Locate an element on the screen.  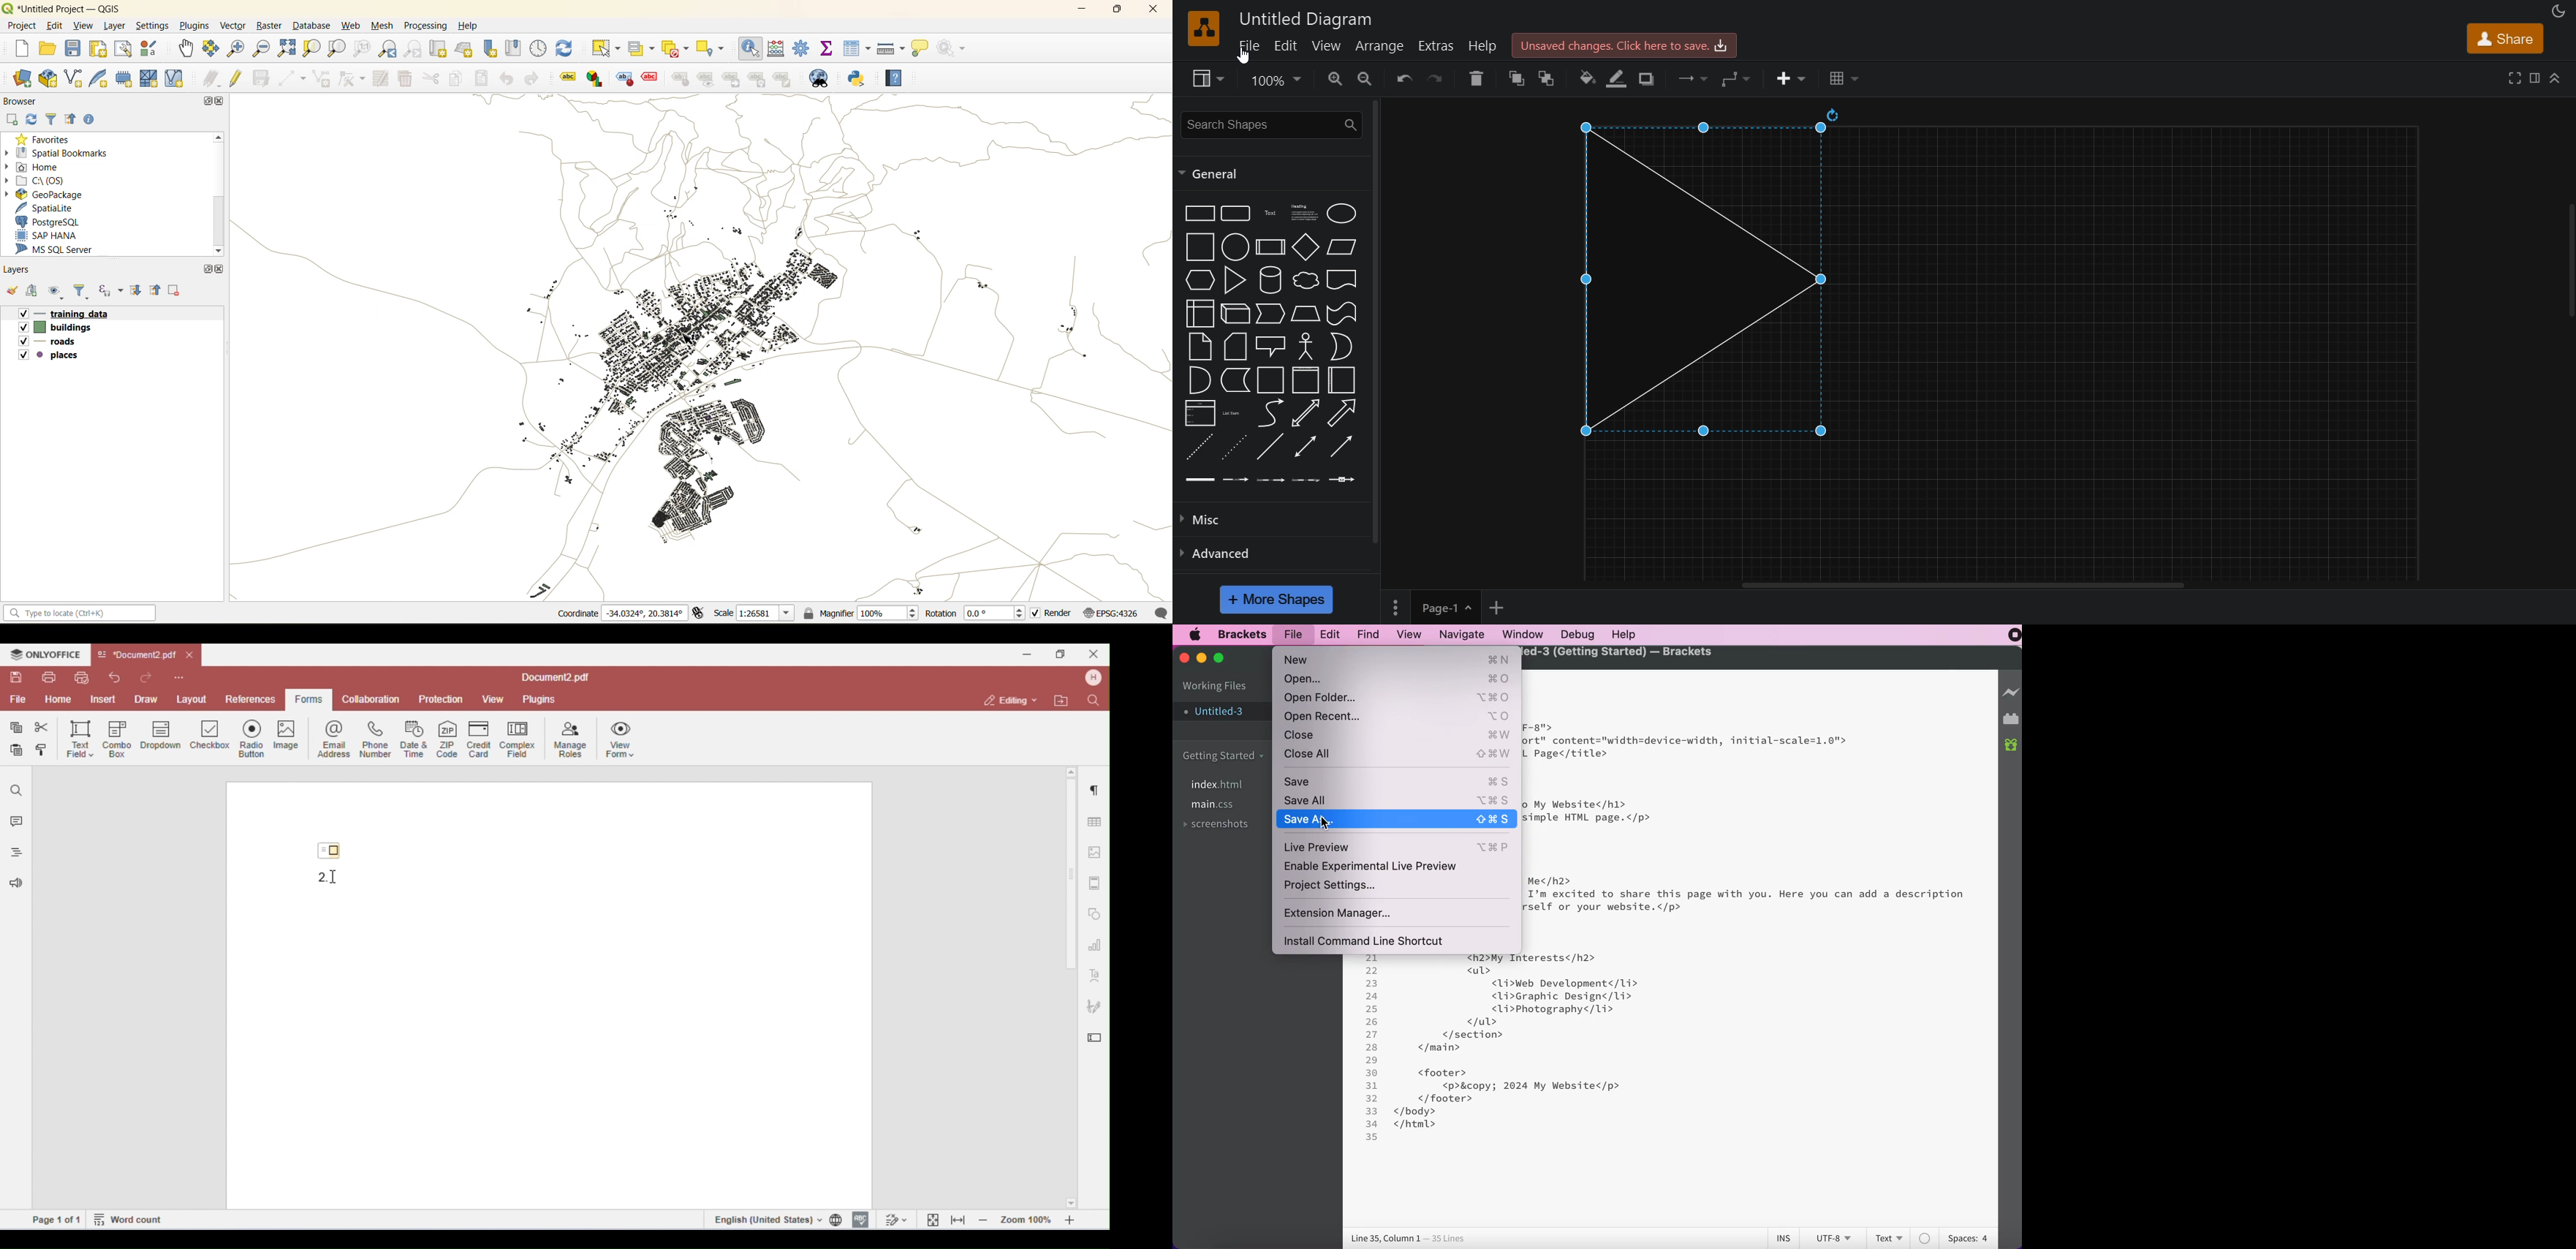
extension manager is located at coordinates (1360, 912).